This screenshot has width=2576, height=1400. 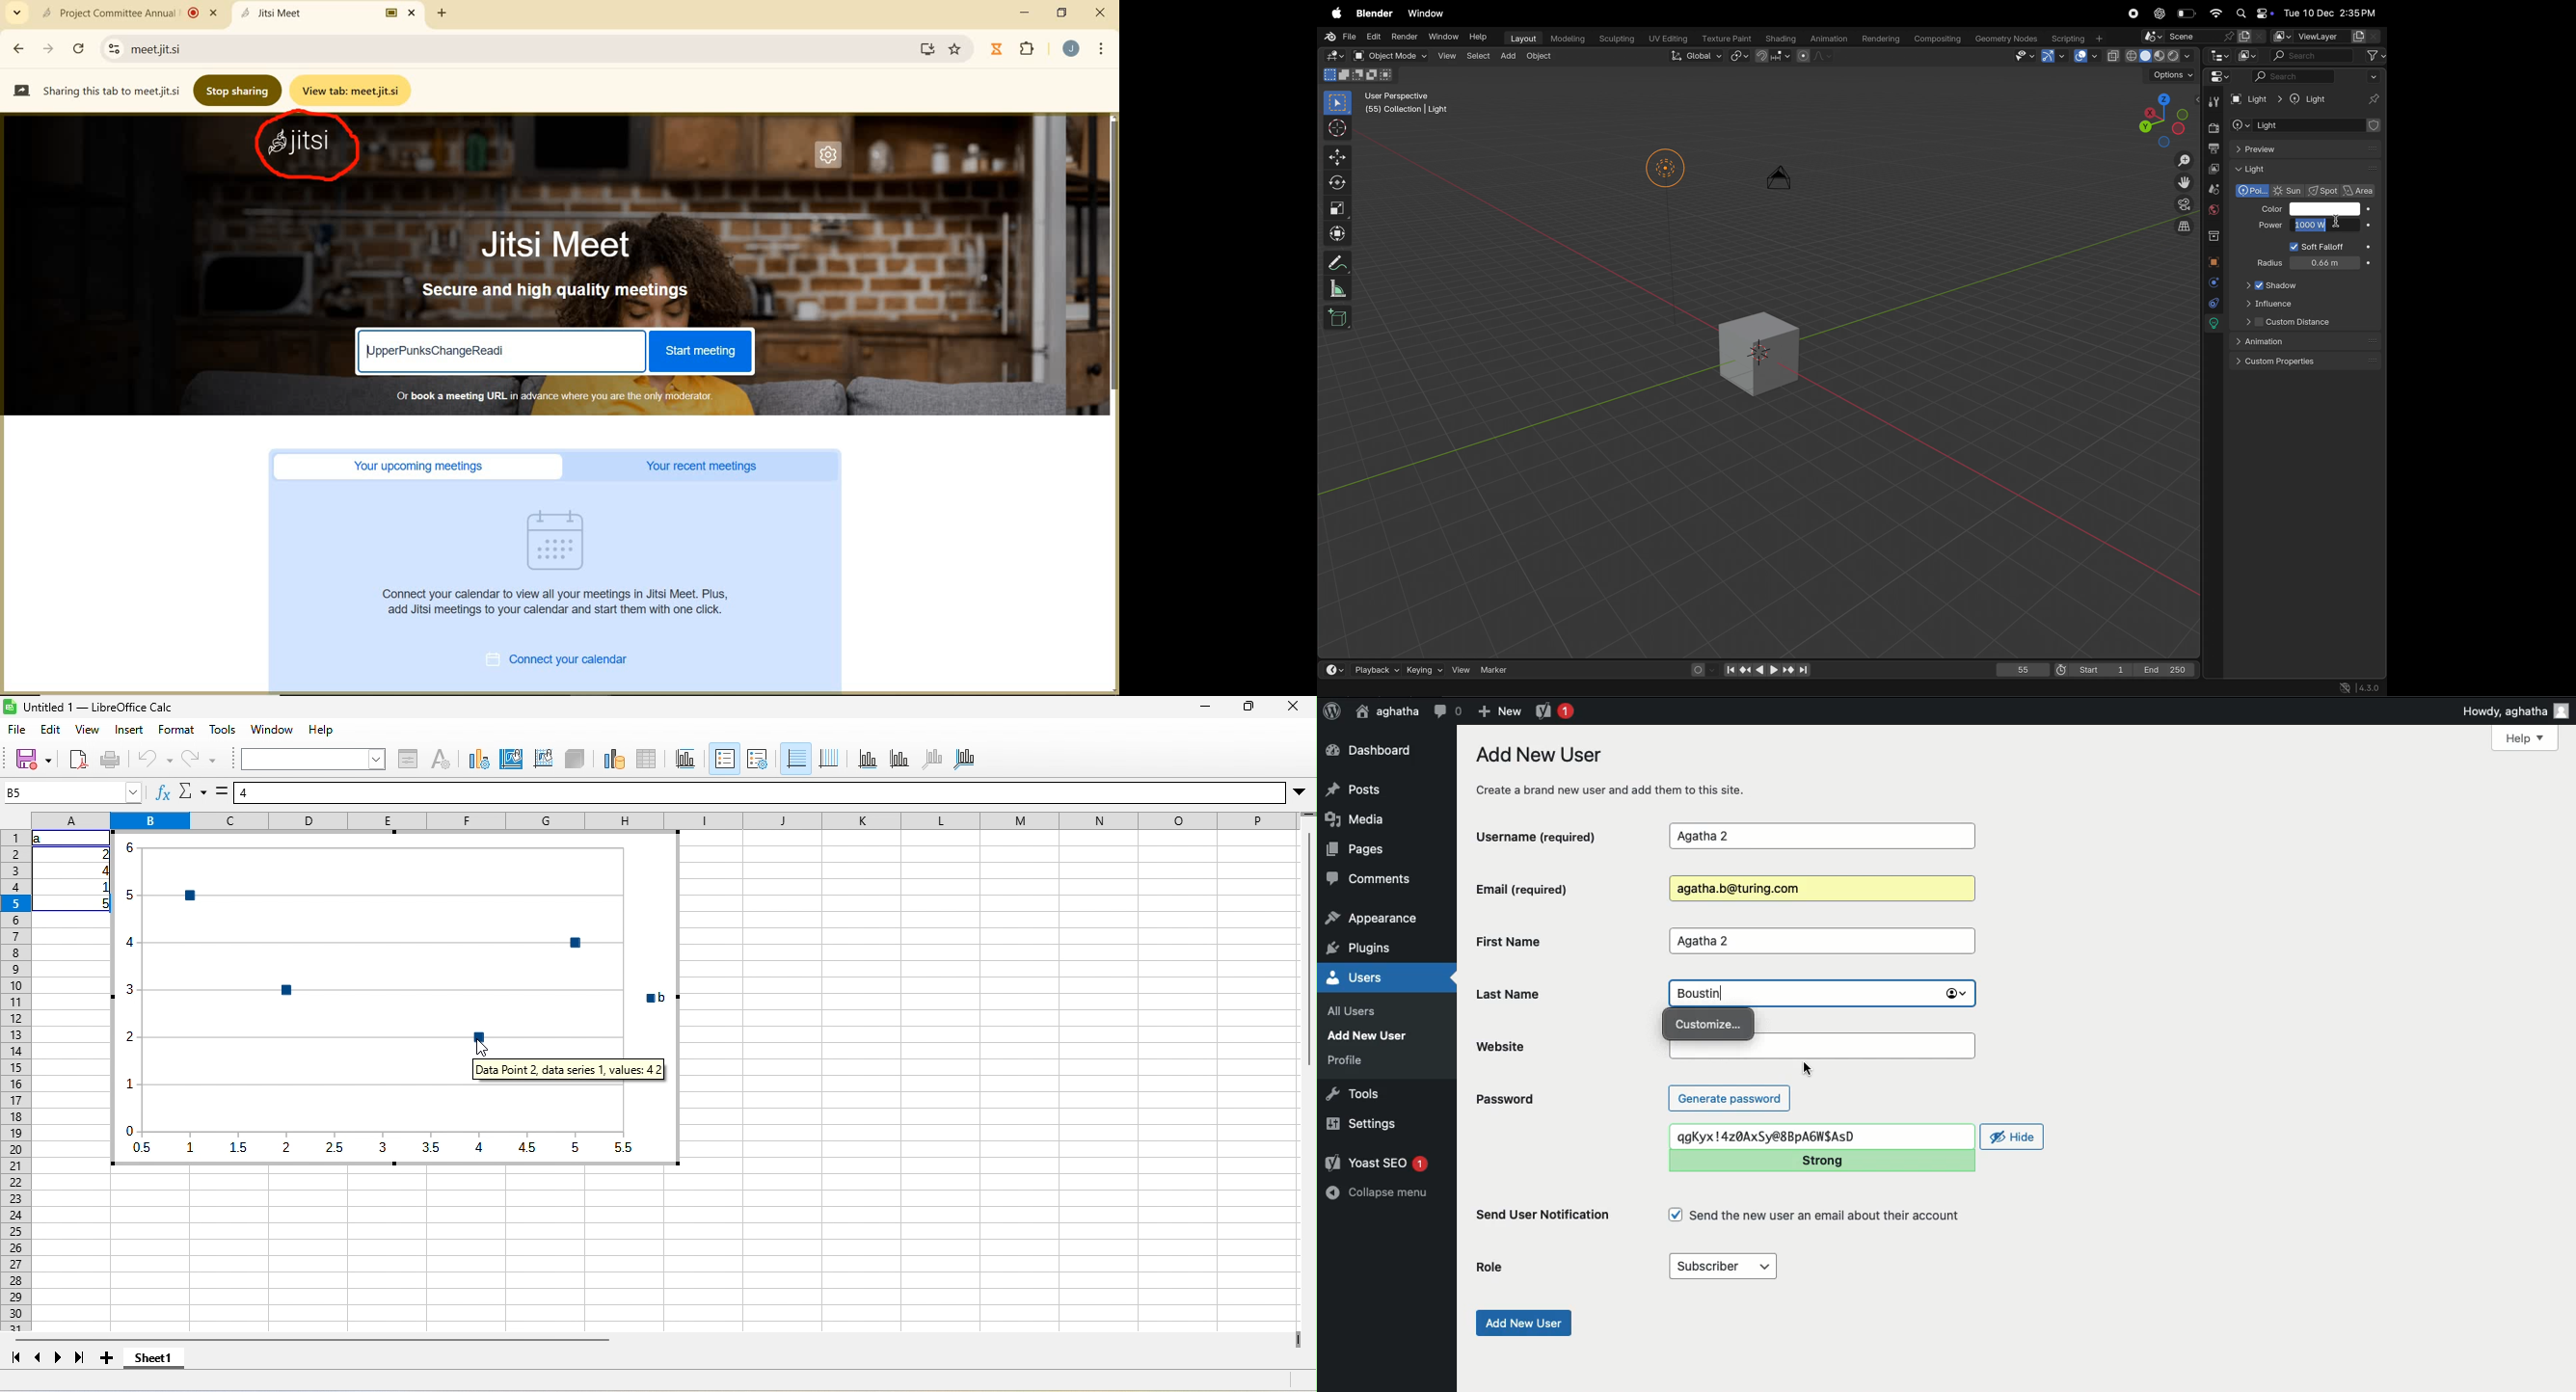 I want to click on all axes, so click(x=964, y=761).